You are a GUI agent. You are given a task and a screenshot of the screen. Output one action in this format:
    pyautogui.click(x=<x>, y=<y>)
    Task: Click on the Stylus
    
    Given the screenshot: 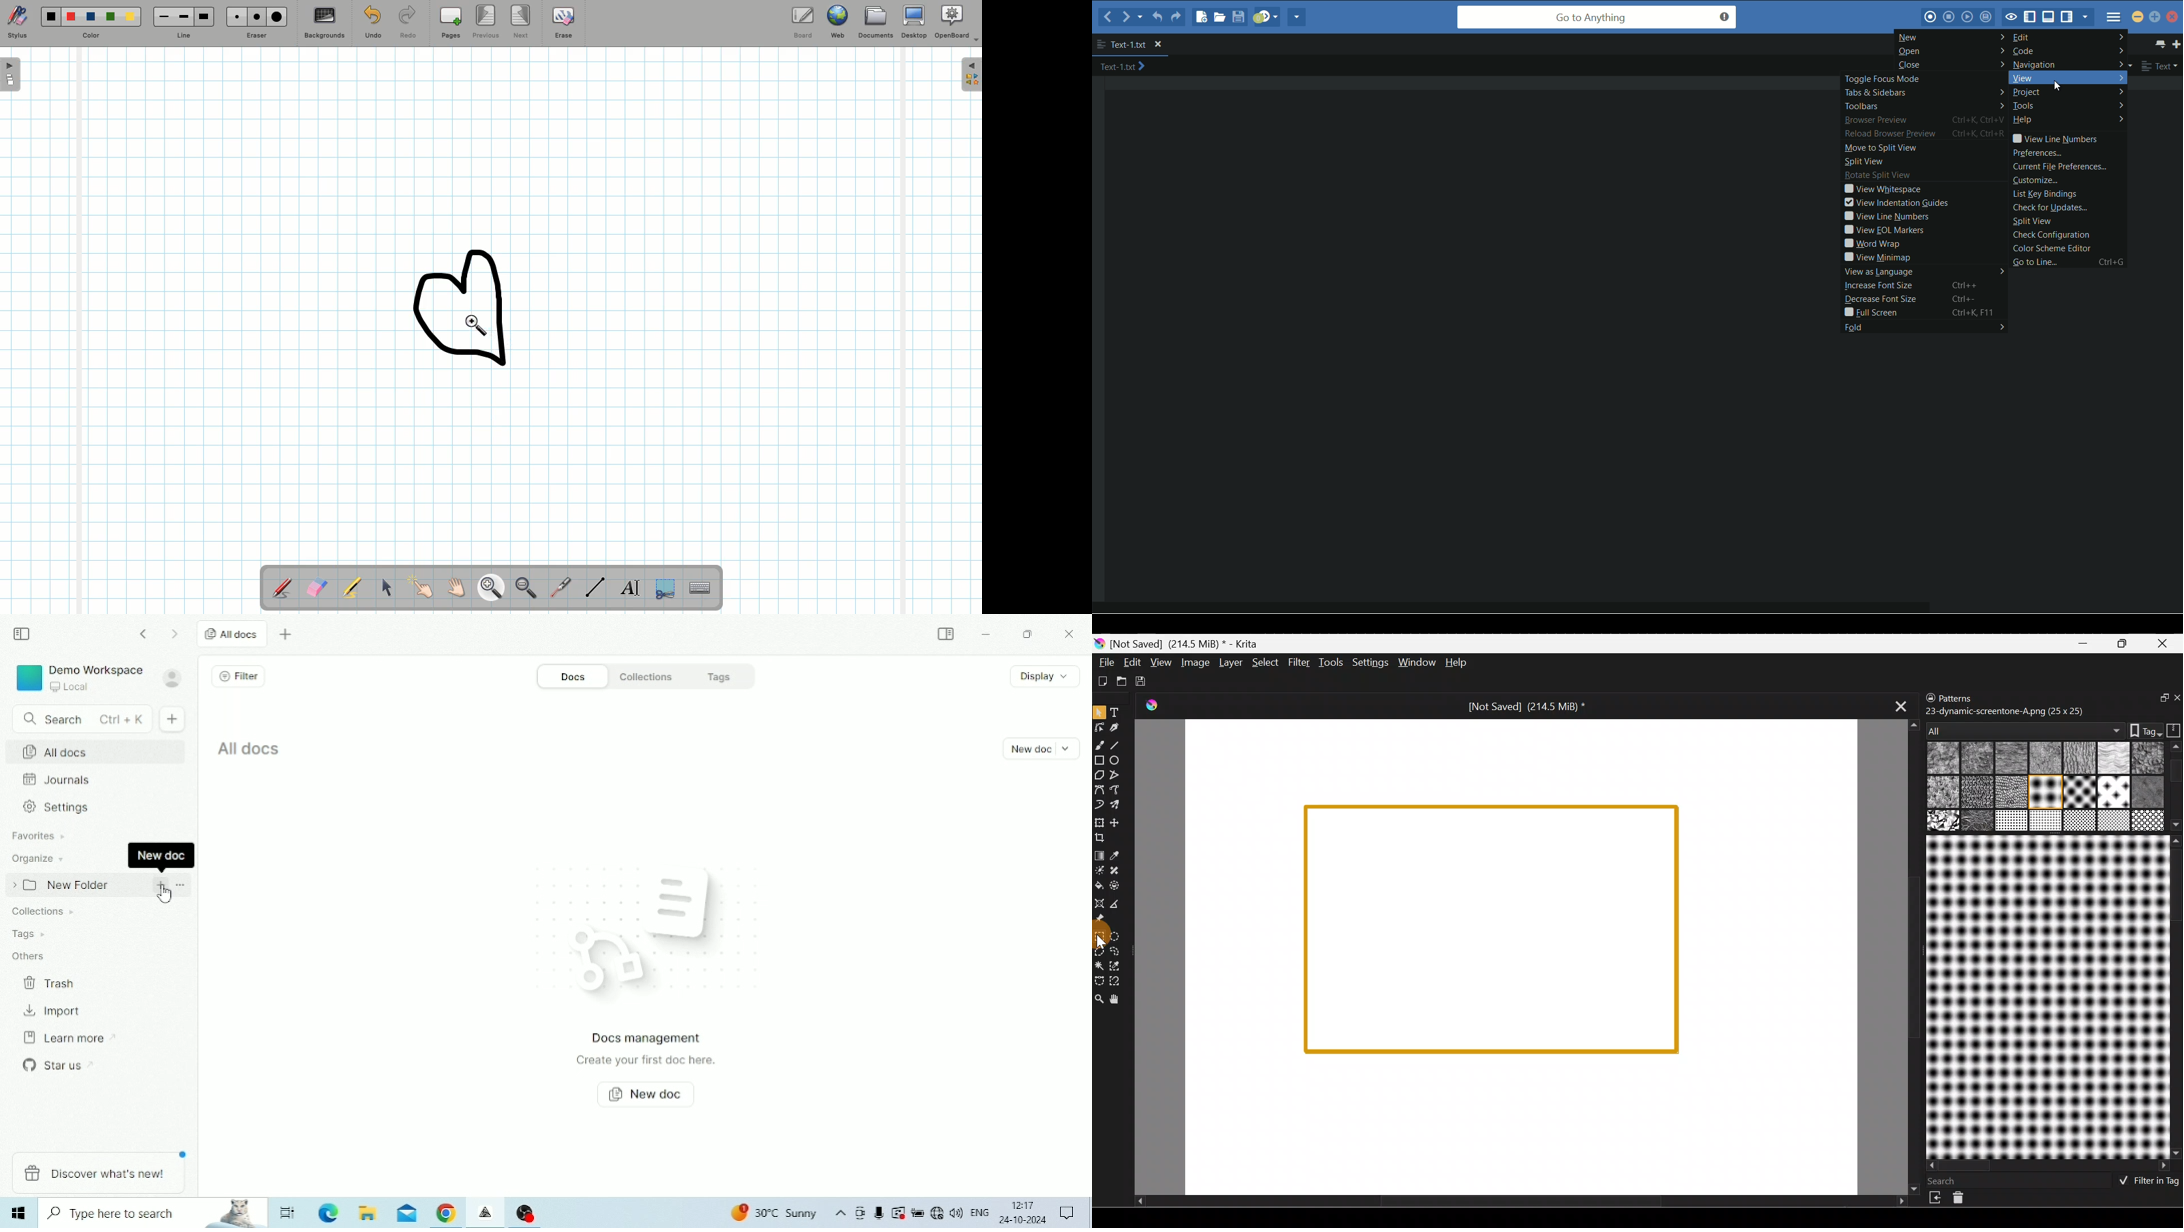 What is the action you would take?
    pyautogui.click(x=282, y=587)
    